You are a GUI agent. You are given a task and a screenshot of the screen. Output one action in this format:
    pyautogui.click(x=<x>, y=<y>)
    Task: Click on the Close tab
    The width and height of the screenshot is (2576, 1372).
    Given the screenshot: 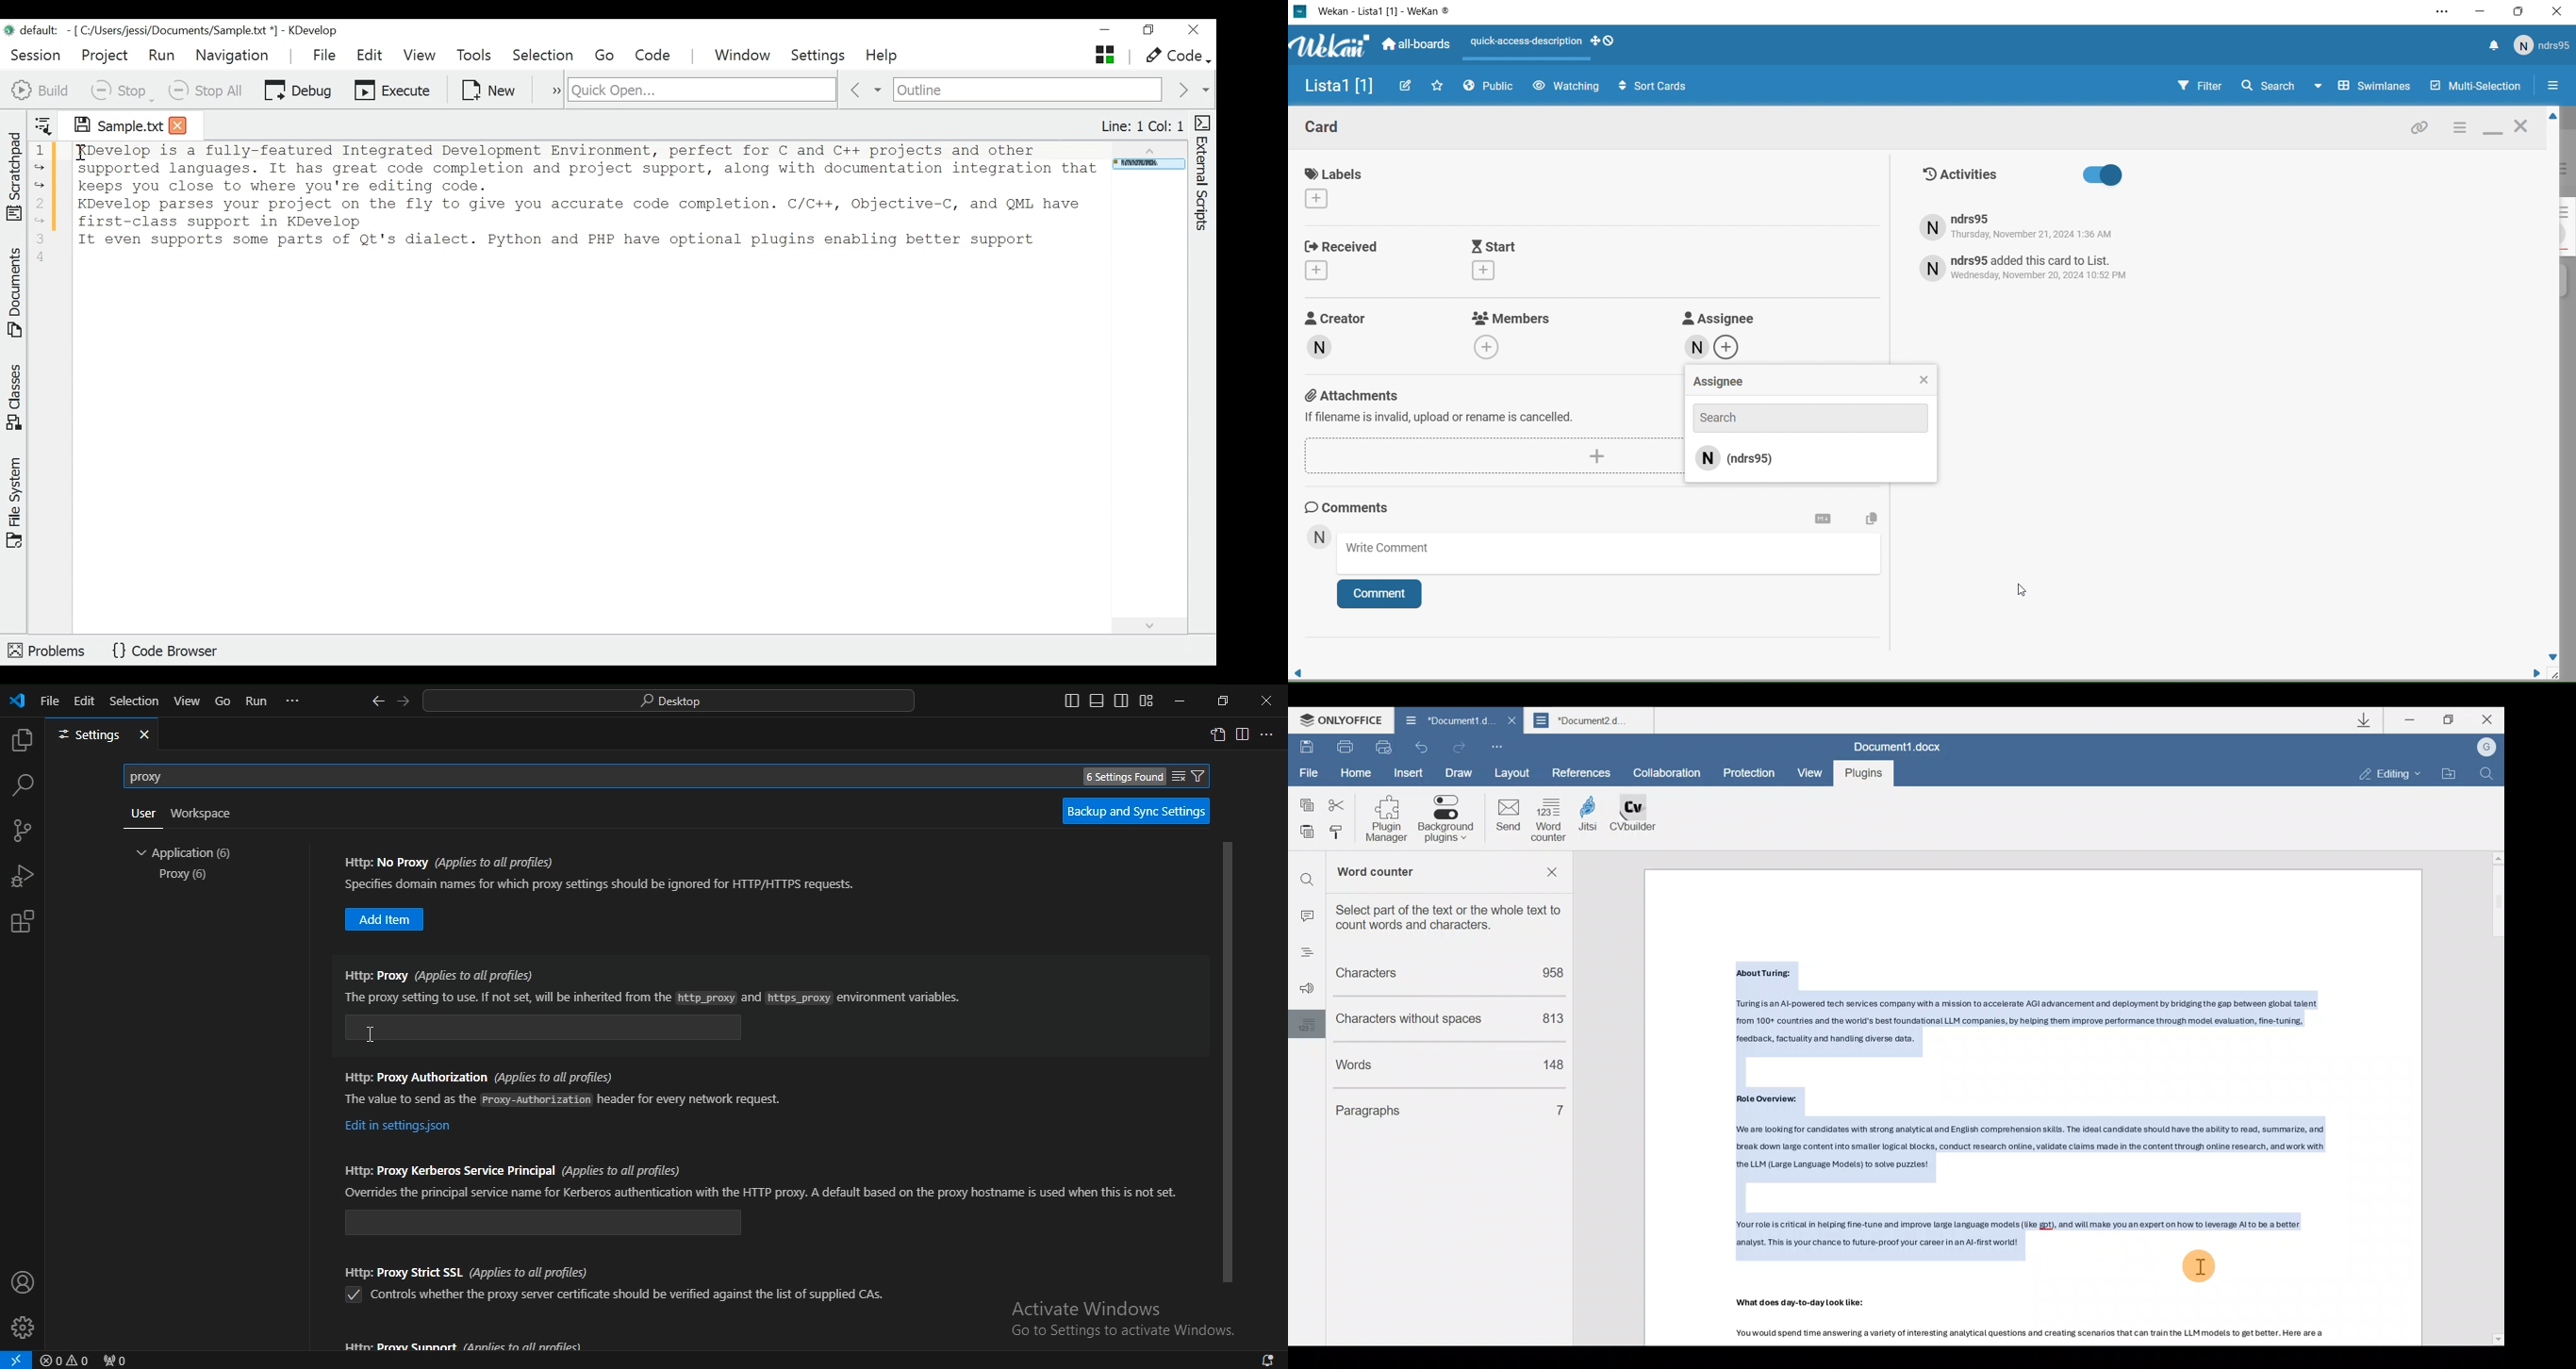 What is the action you would take?
    pyautogui.click(x=178, y=124)
    